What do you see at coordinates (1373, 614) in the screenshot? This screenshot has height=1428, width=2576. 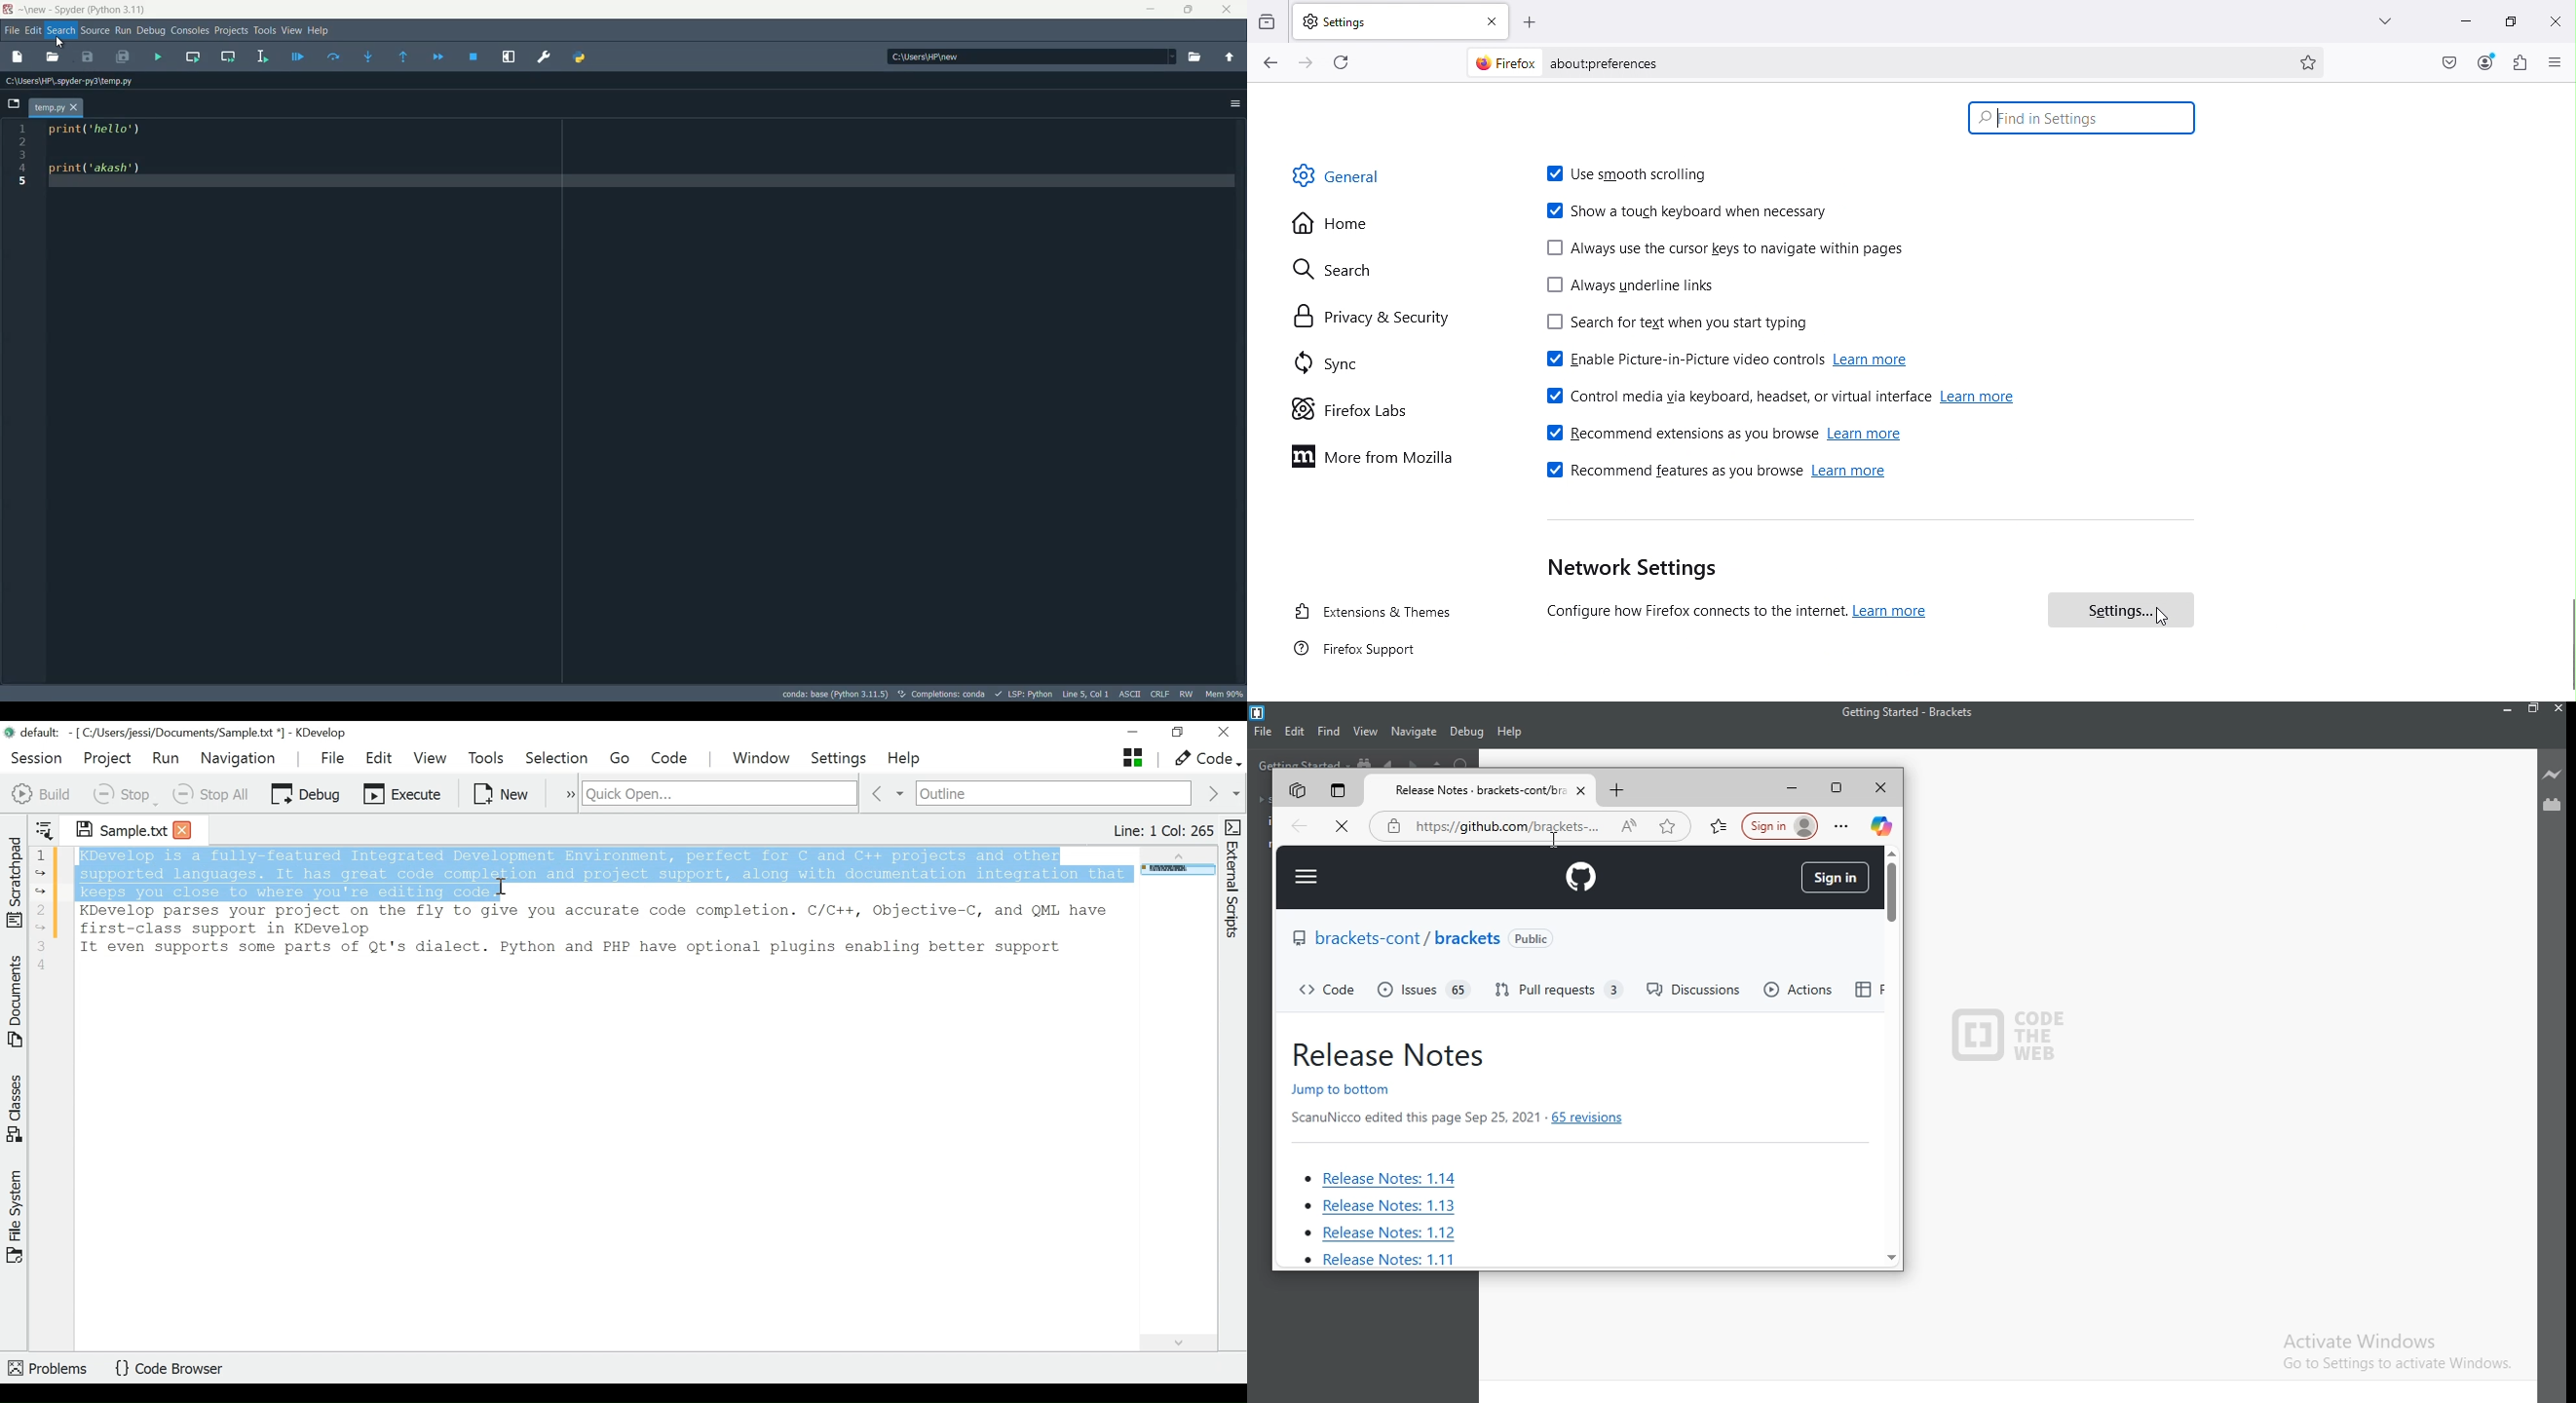 I see `Extensions and themes` at bounding box center [1373, 614].